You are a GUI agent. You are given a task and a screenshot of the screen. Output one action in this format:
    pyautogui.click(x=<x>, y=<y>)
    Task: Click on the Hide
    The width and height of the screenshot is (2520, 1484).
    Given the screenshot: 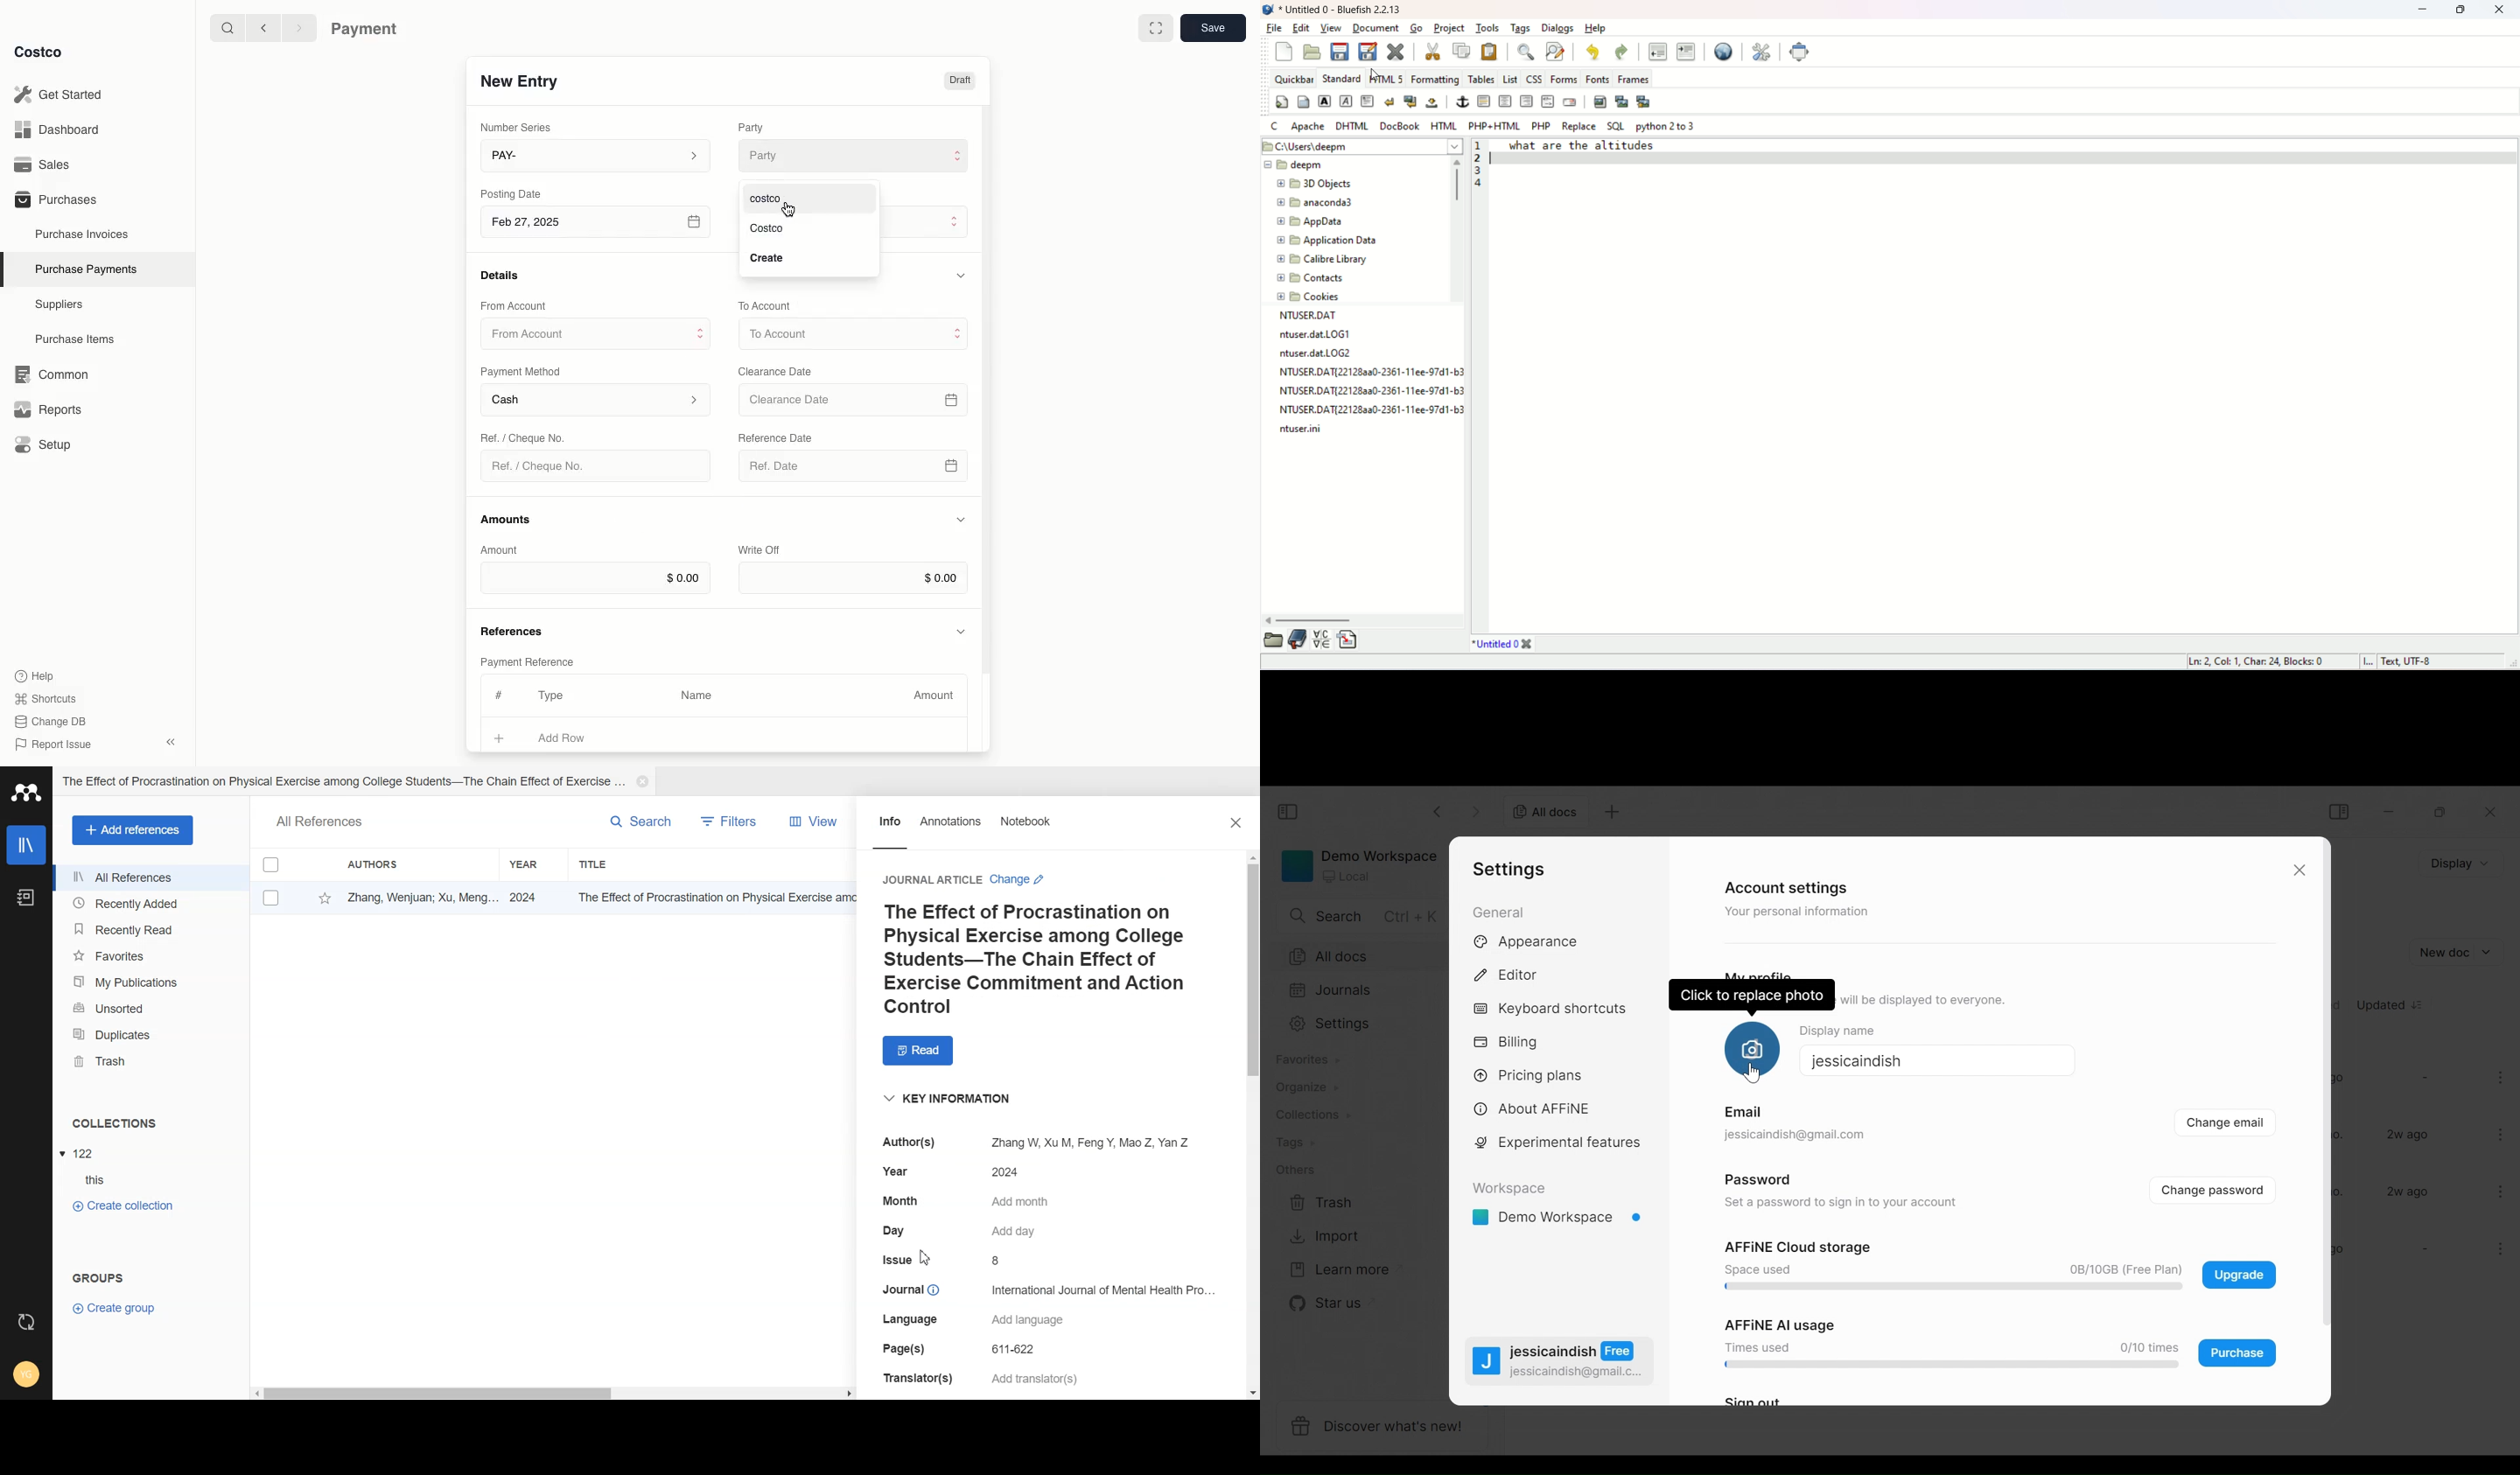 What is the action you would take?
    pyautogui.click(x=962, y=630)
    